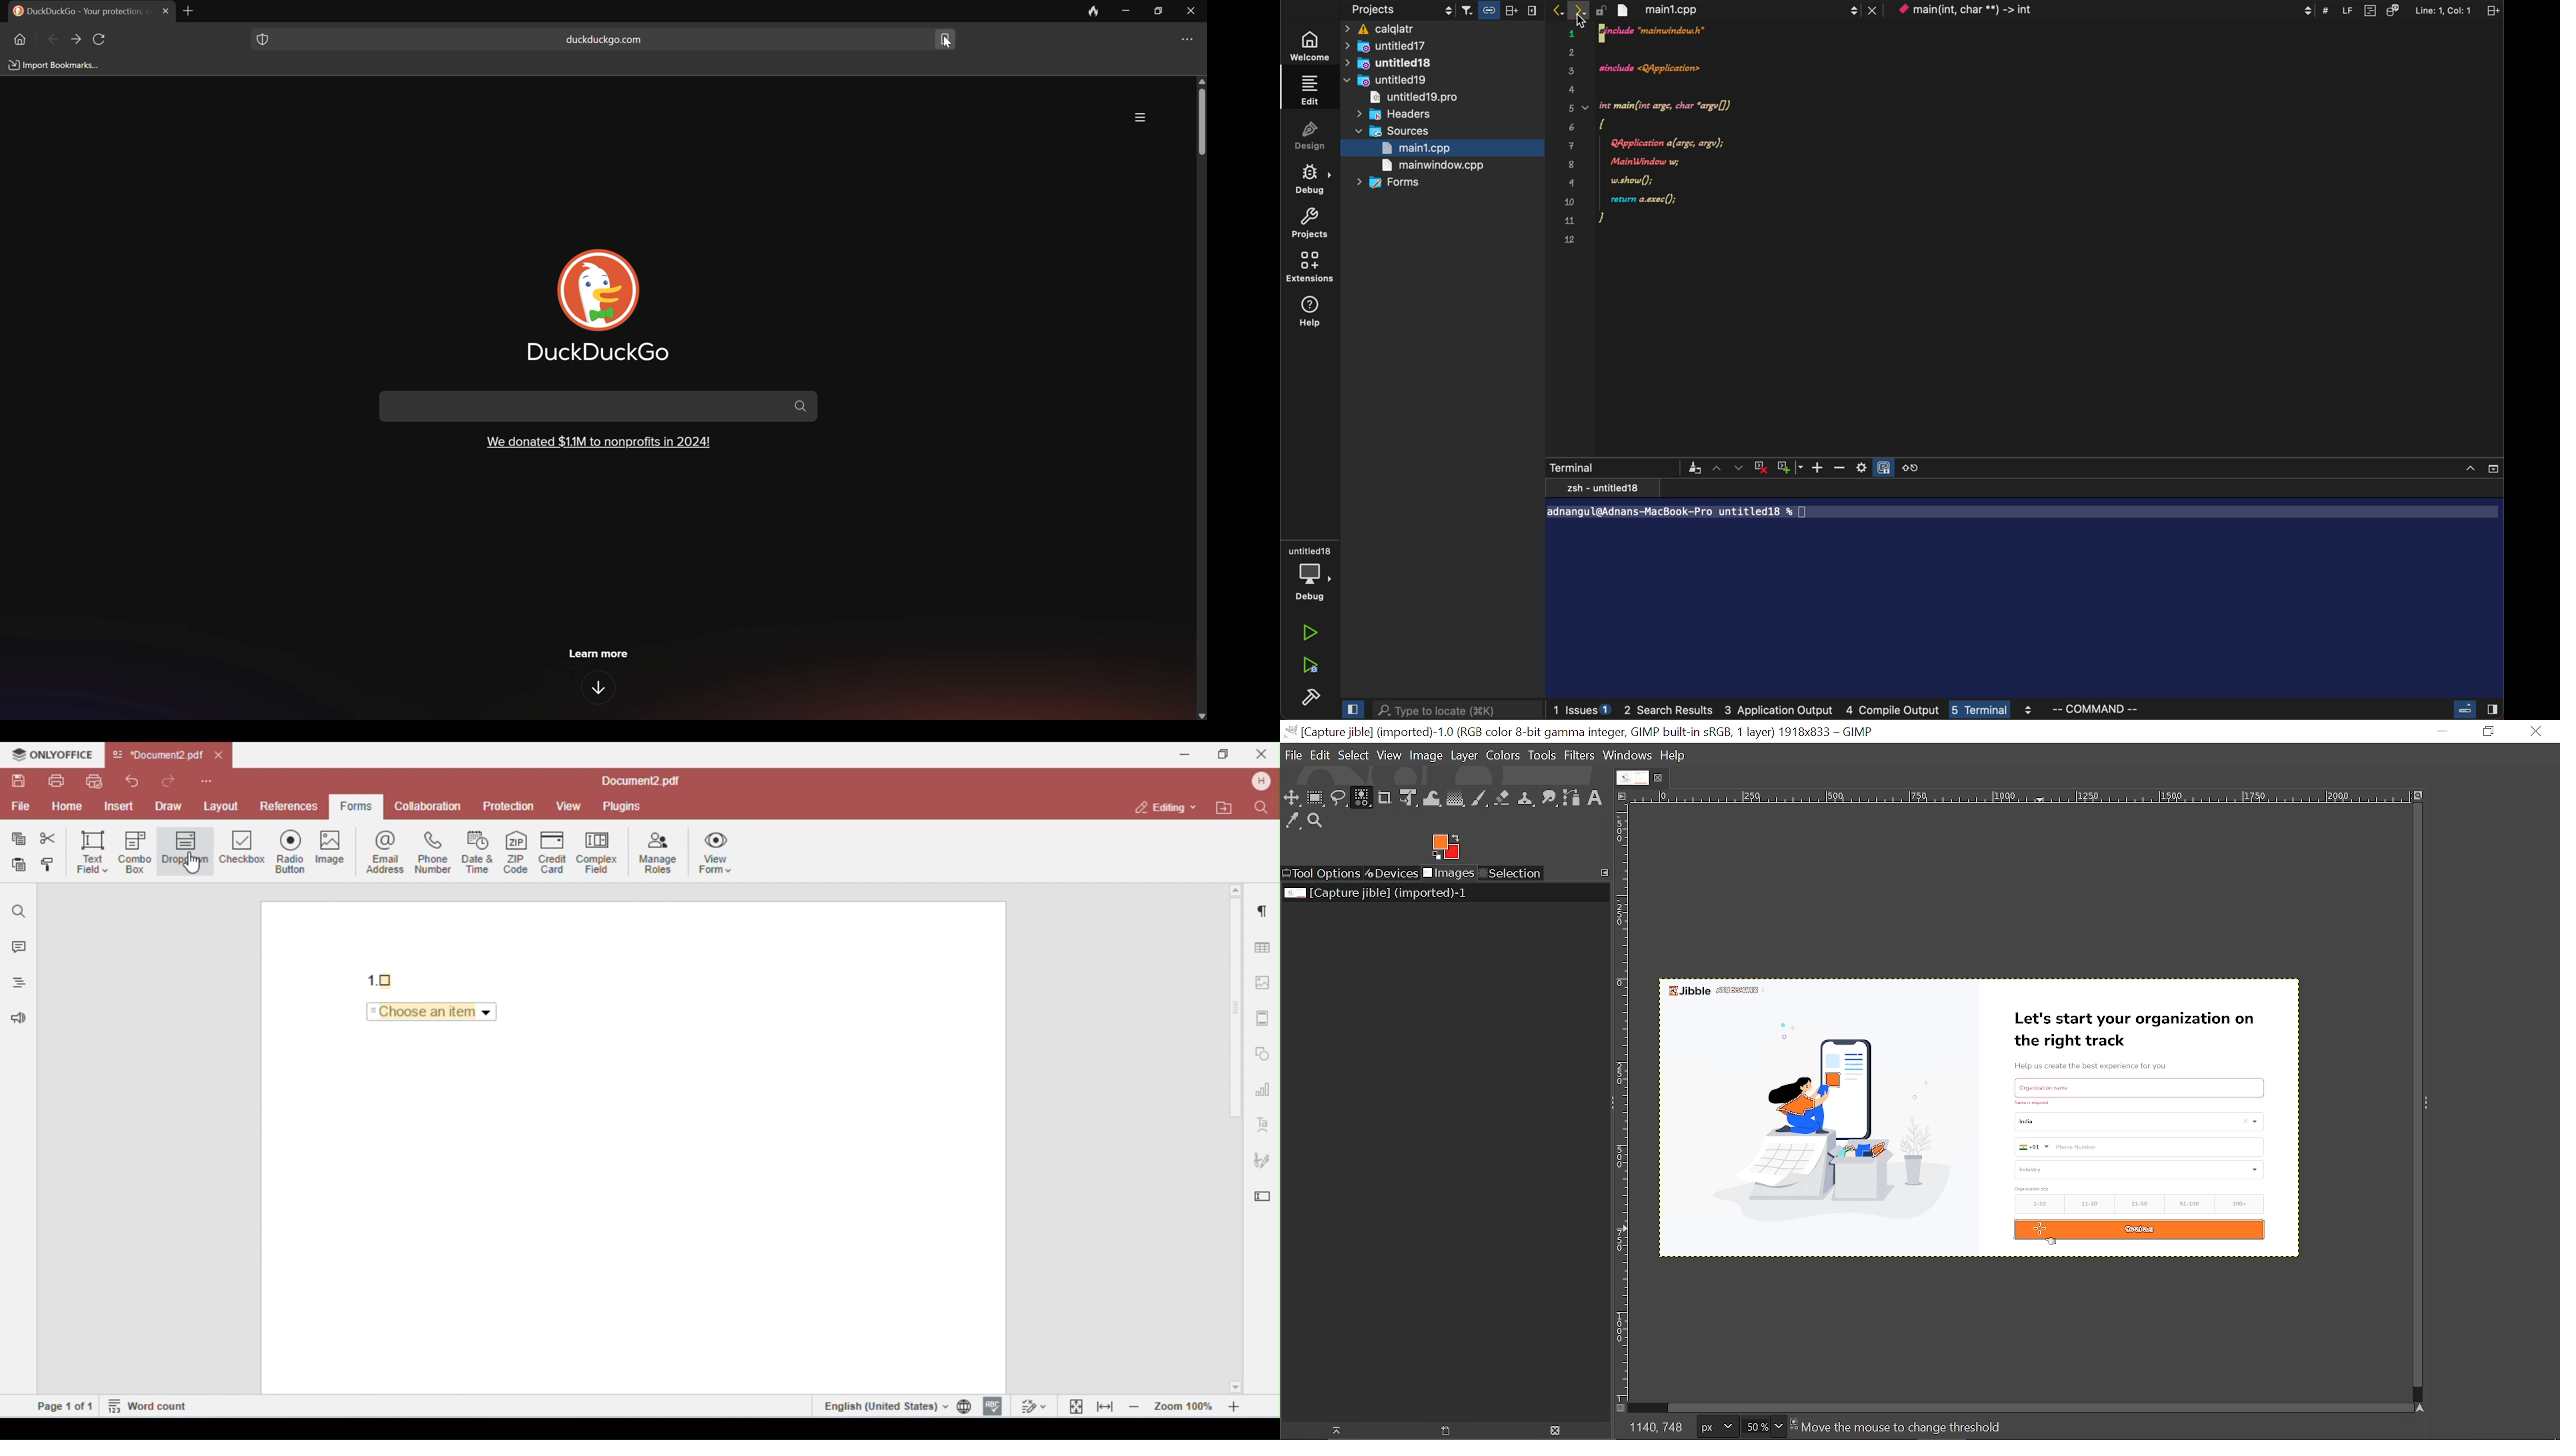 This screenshot has height=1456, width=2576. Describe the element at coordinates (1549, 798) in the screenshot. I see `Smudge tool` at that location.